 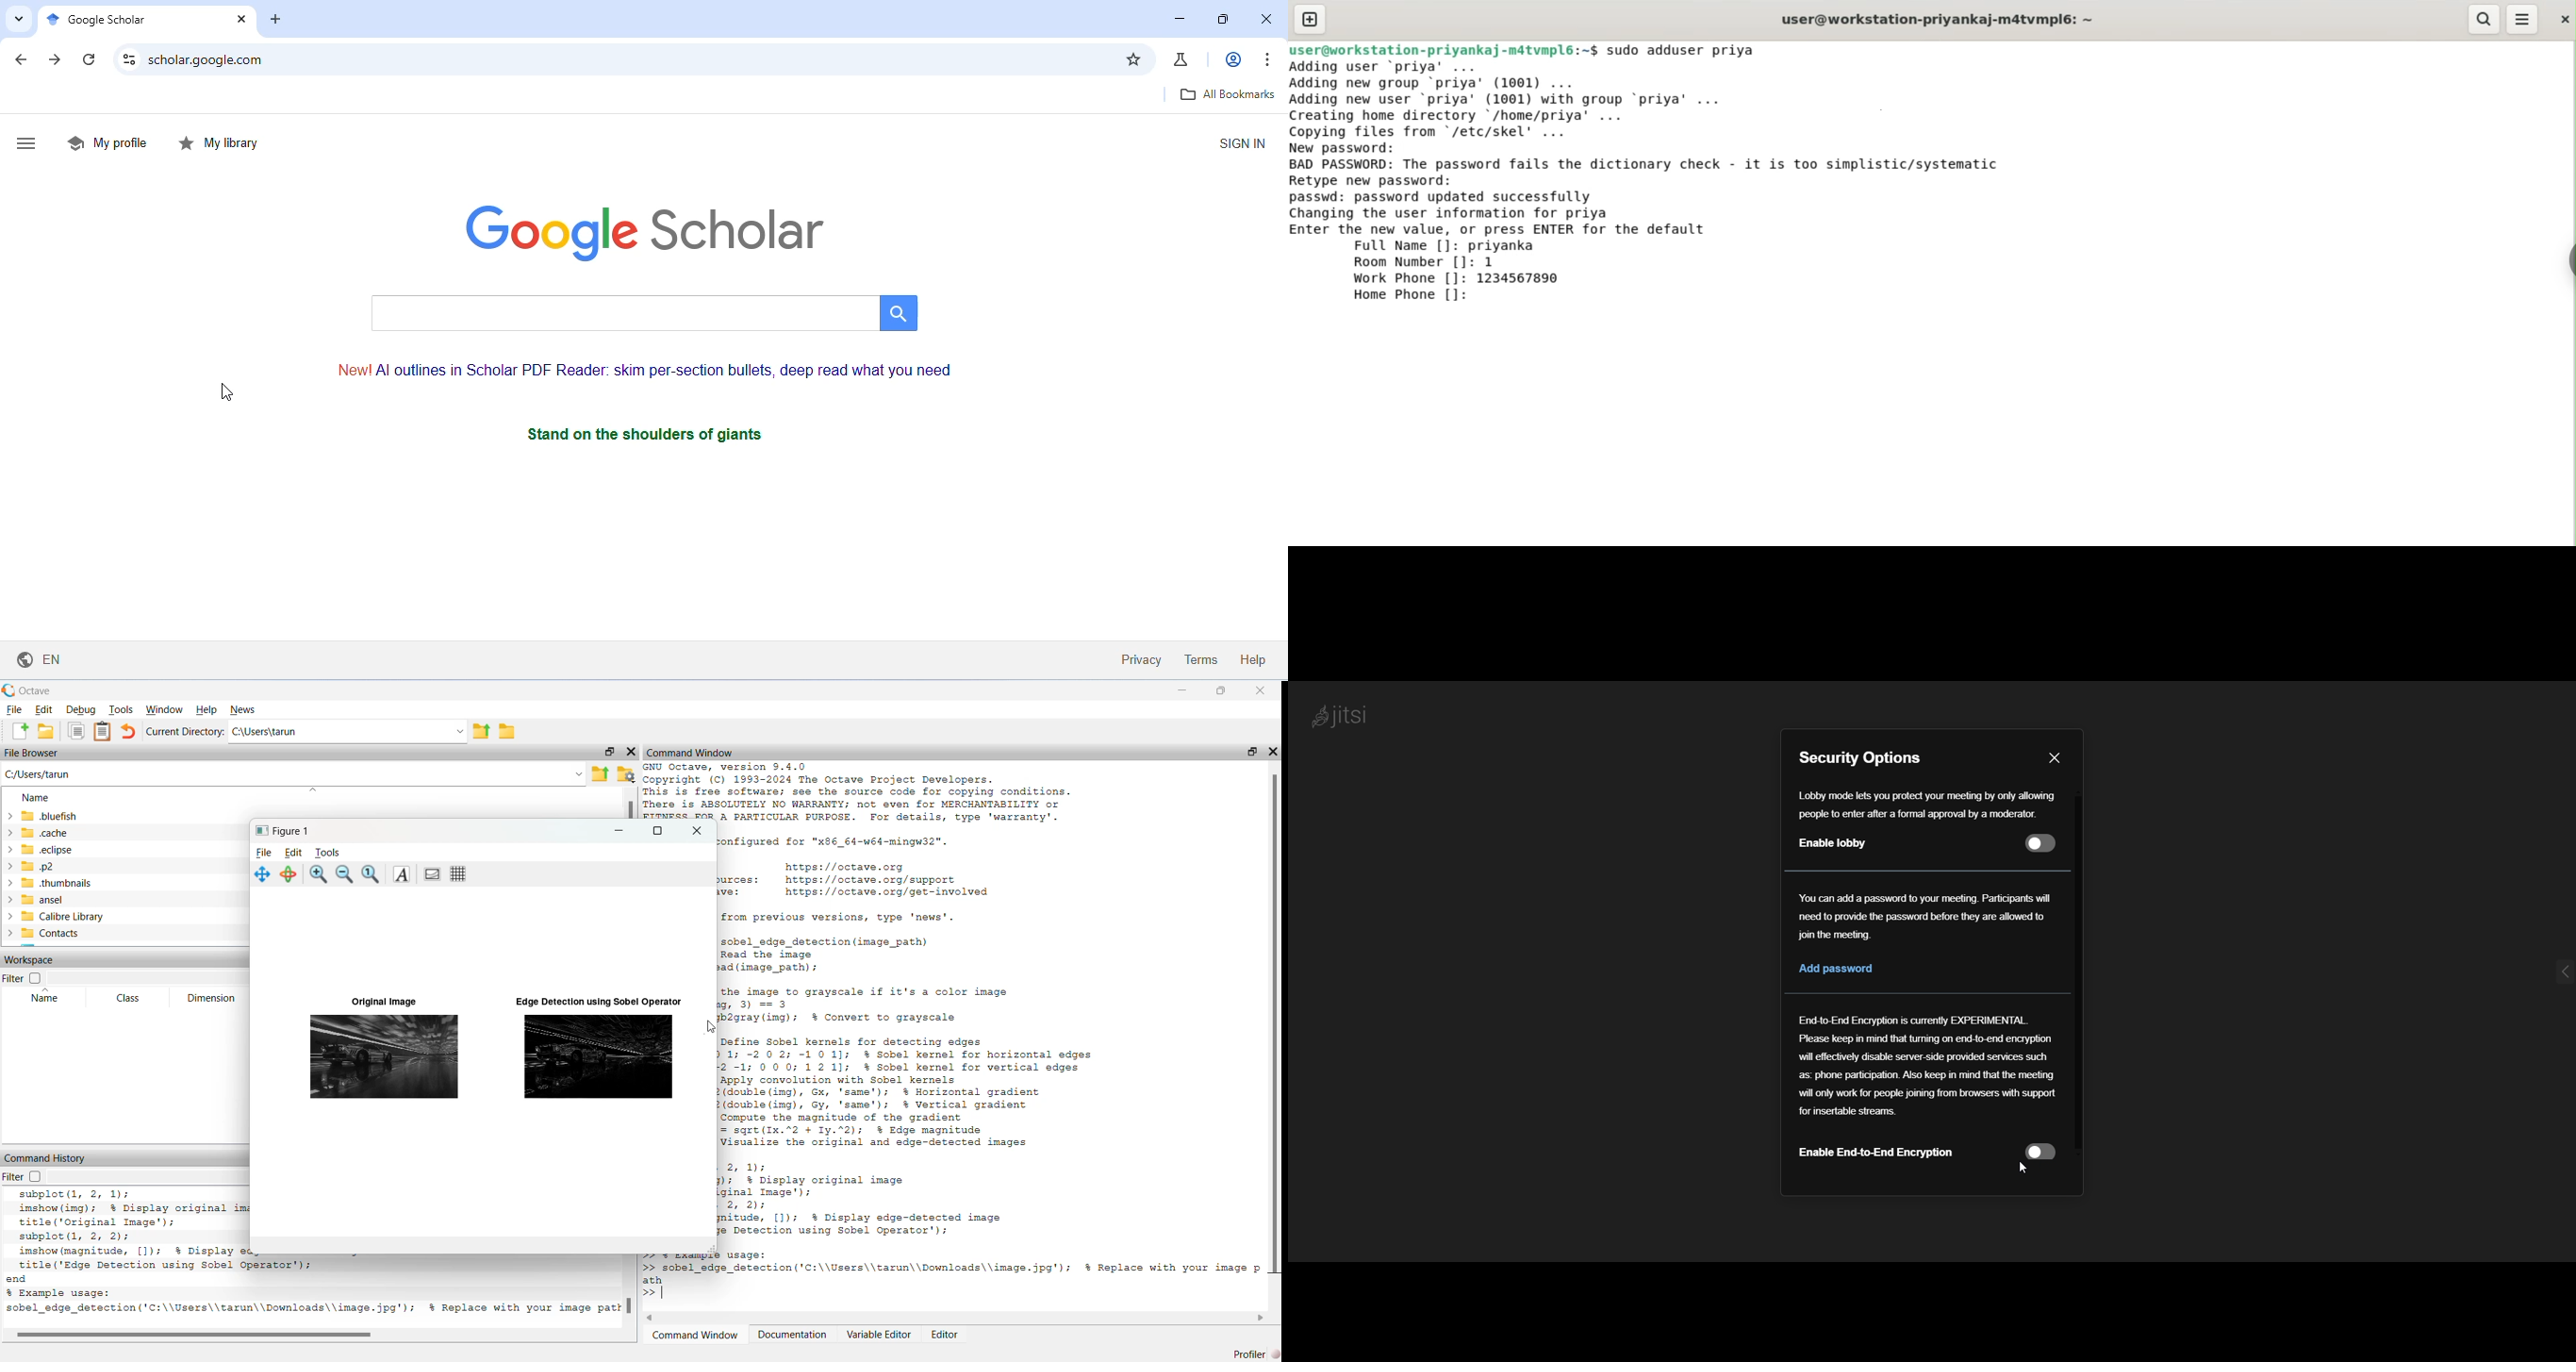 I want to click on google scholar logo, so click(x=644, y=234).